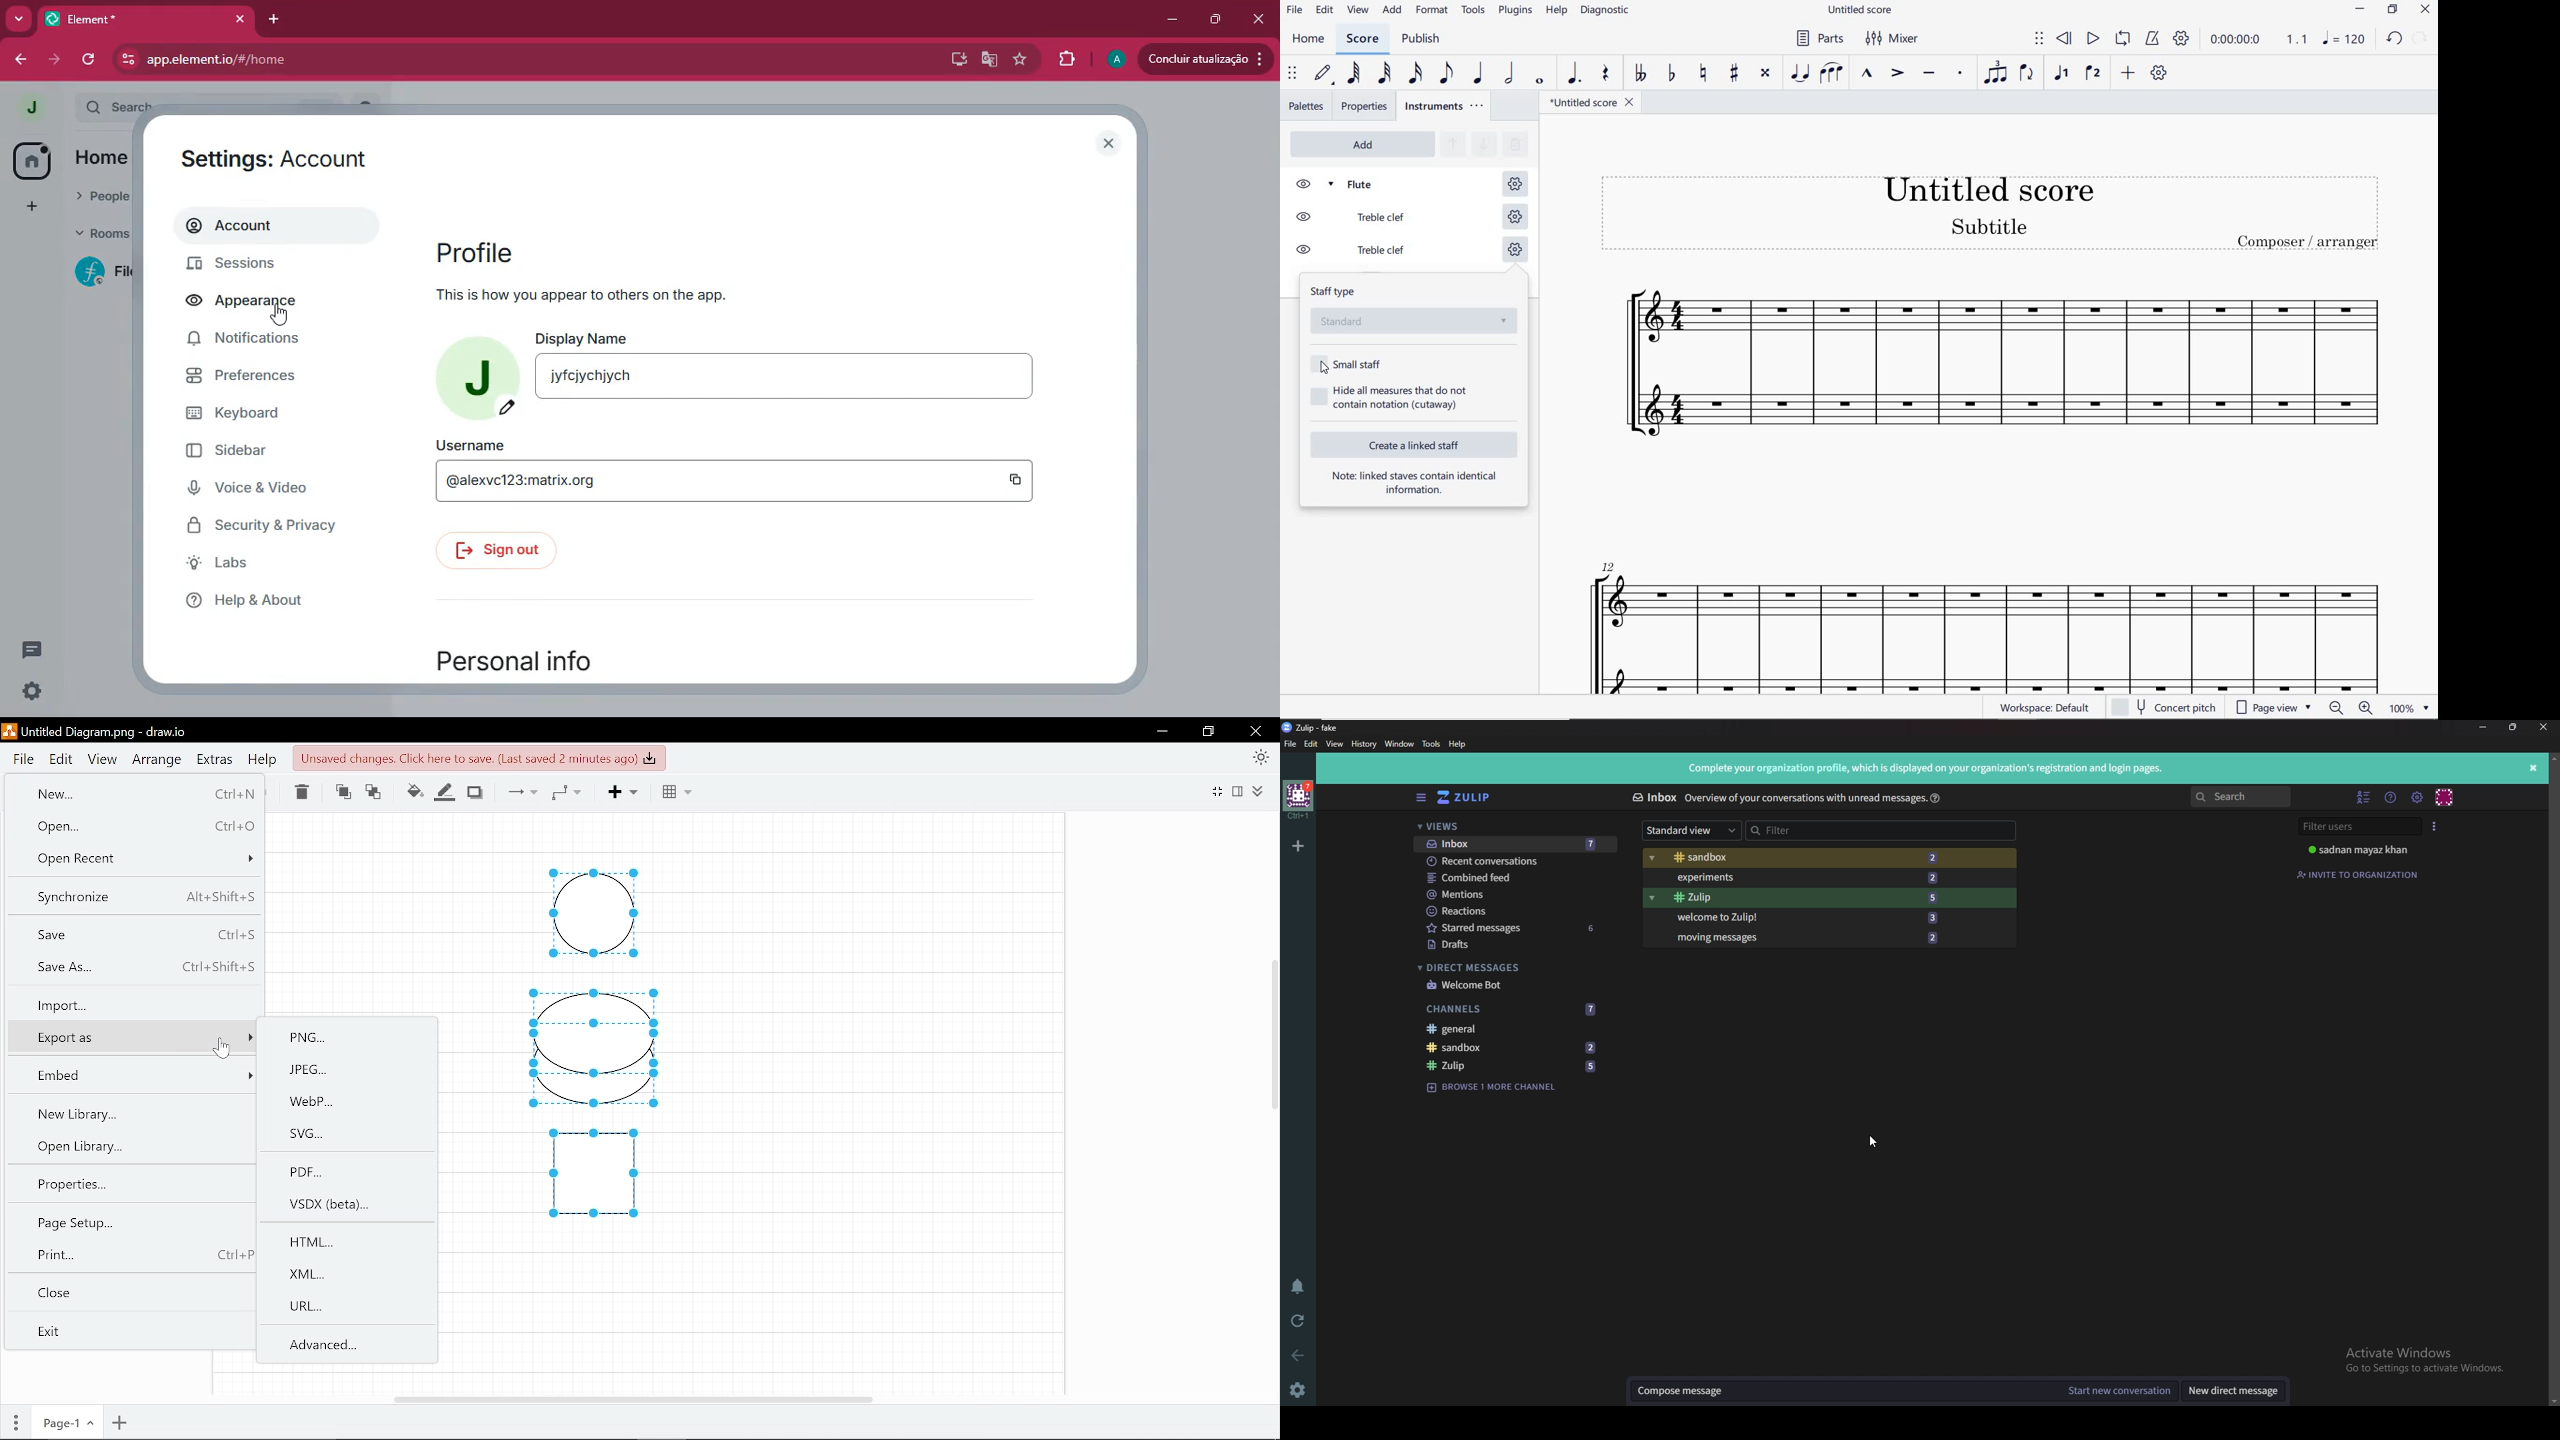 The height and width of the screenshot is (1456, 2576). What do you see at coordinates (1365, 217) in the screenshot?
I see `TREBLE CLEF` at bounding box center [1365, 217].